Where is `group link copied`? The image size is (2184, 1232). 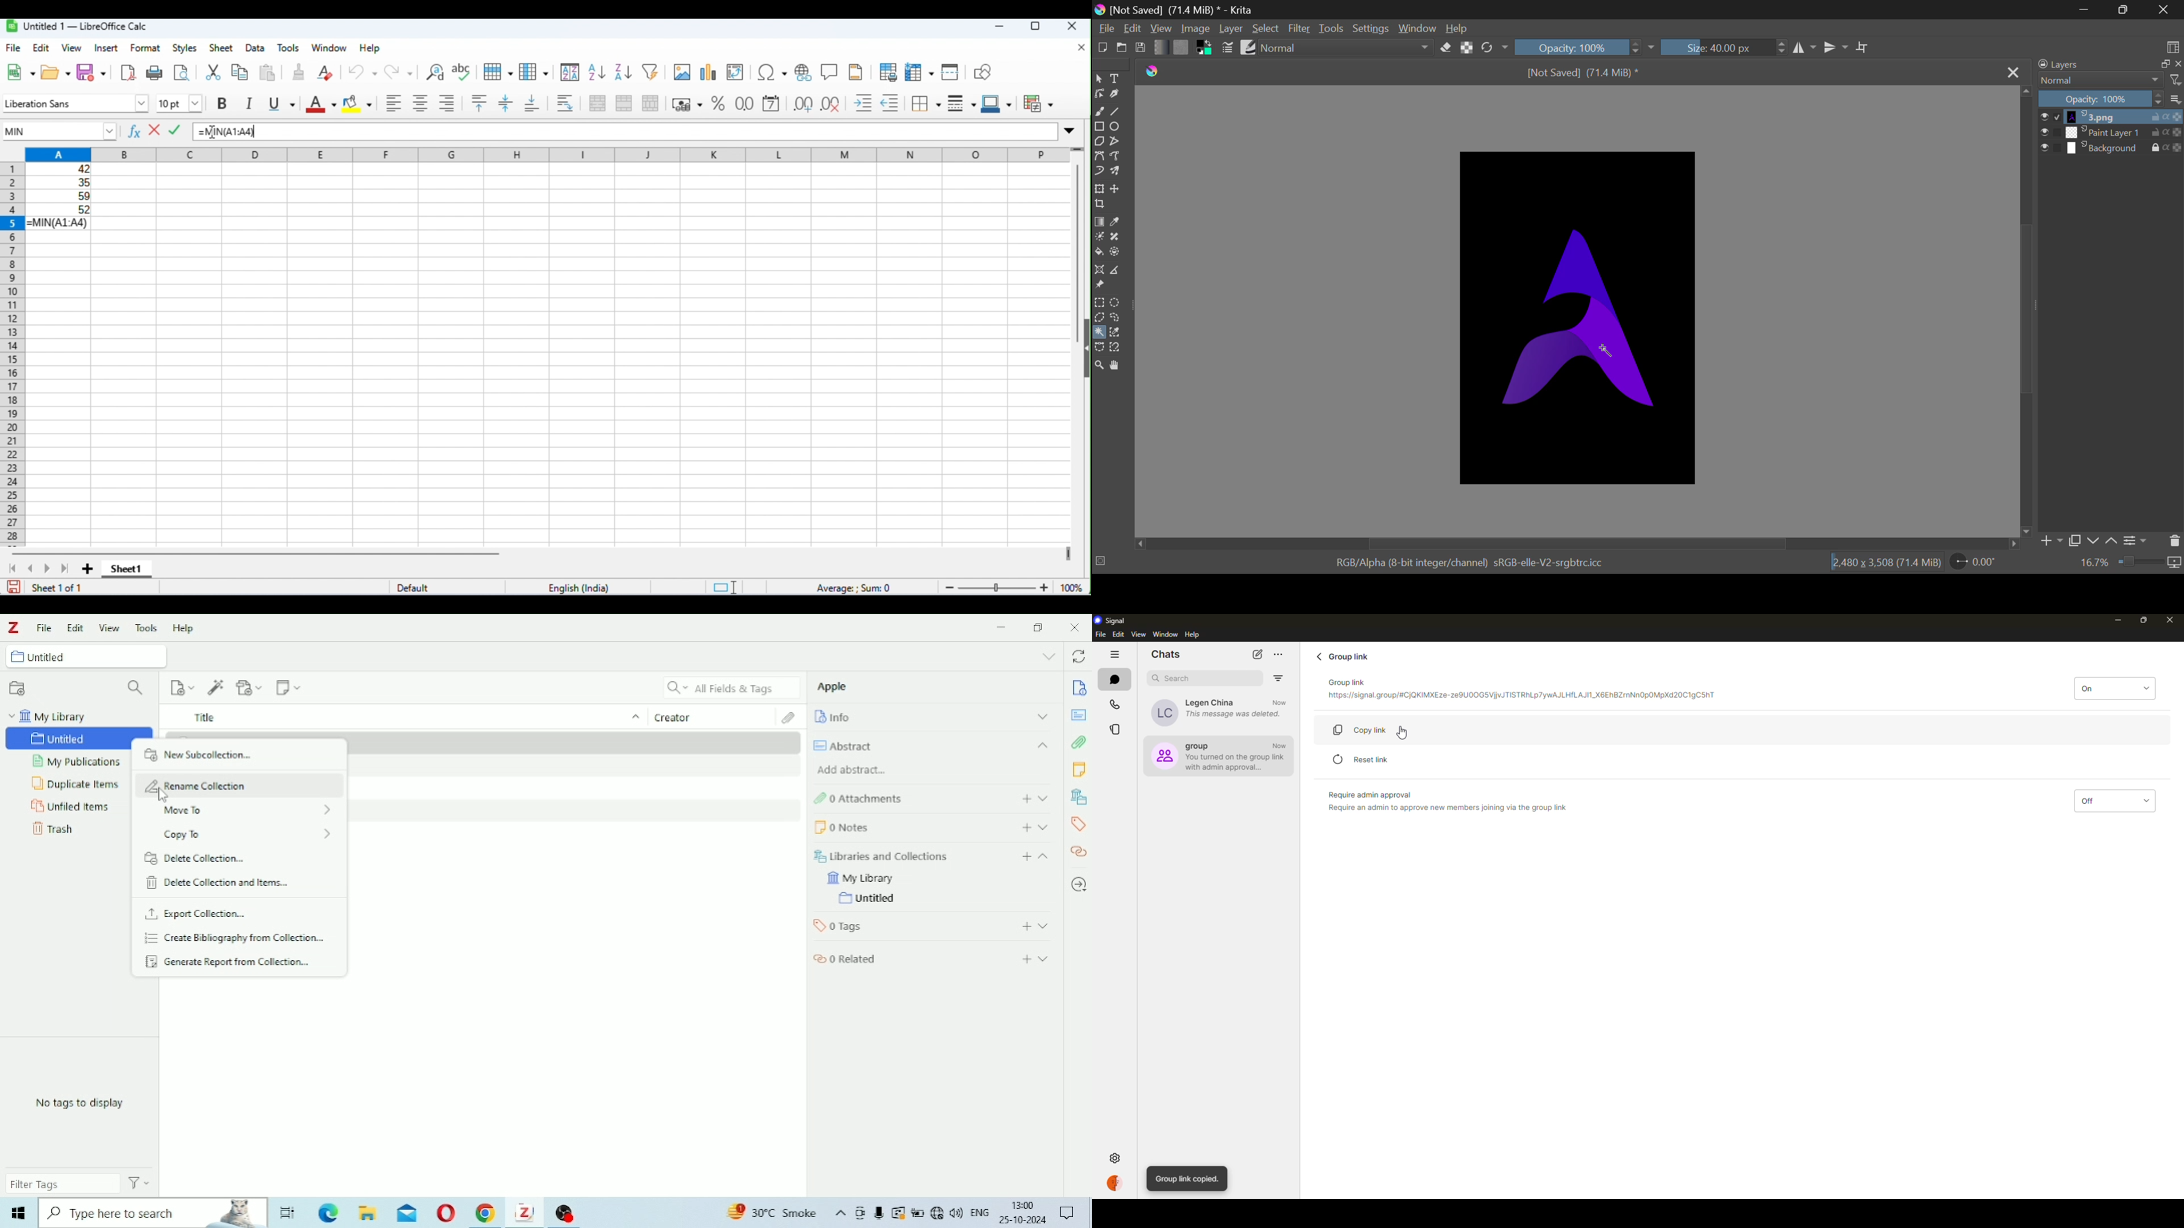 group link copied is located at coordinates (1188, 1179).